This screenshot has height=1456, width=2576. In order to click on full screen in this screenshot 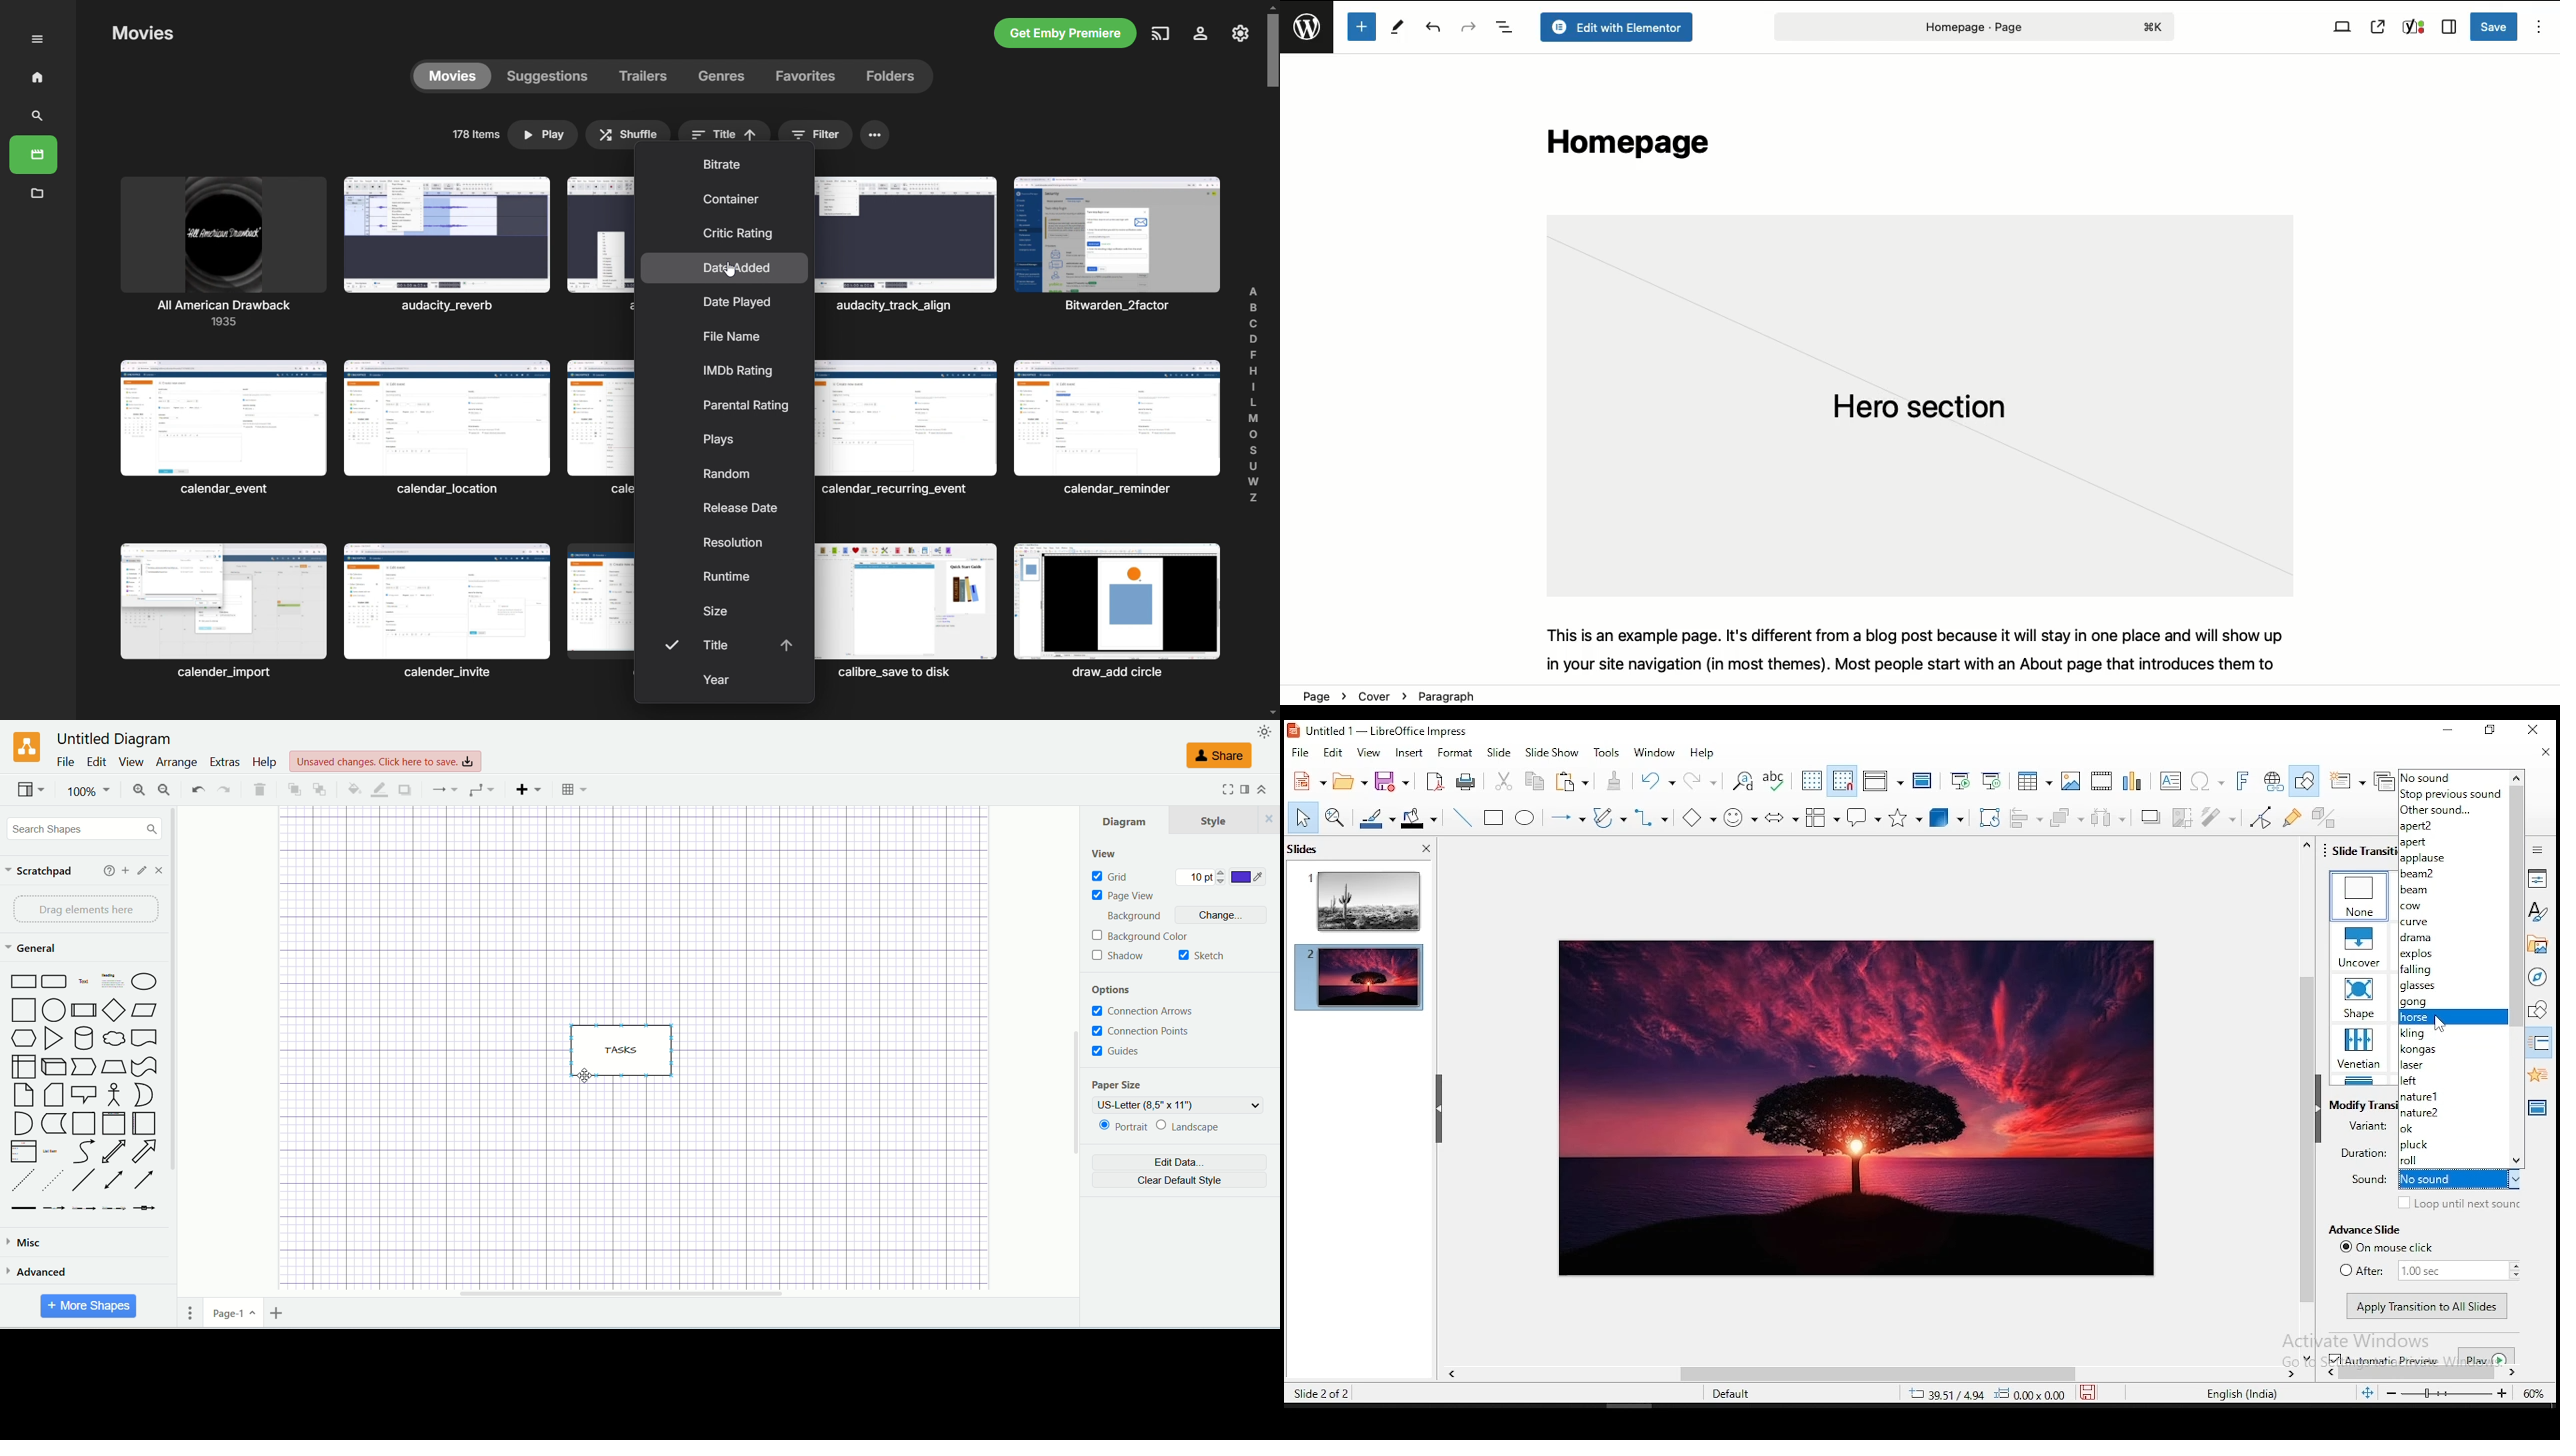, I will do `click(1223, 790)`.